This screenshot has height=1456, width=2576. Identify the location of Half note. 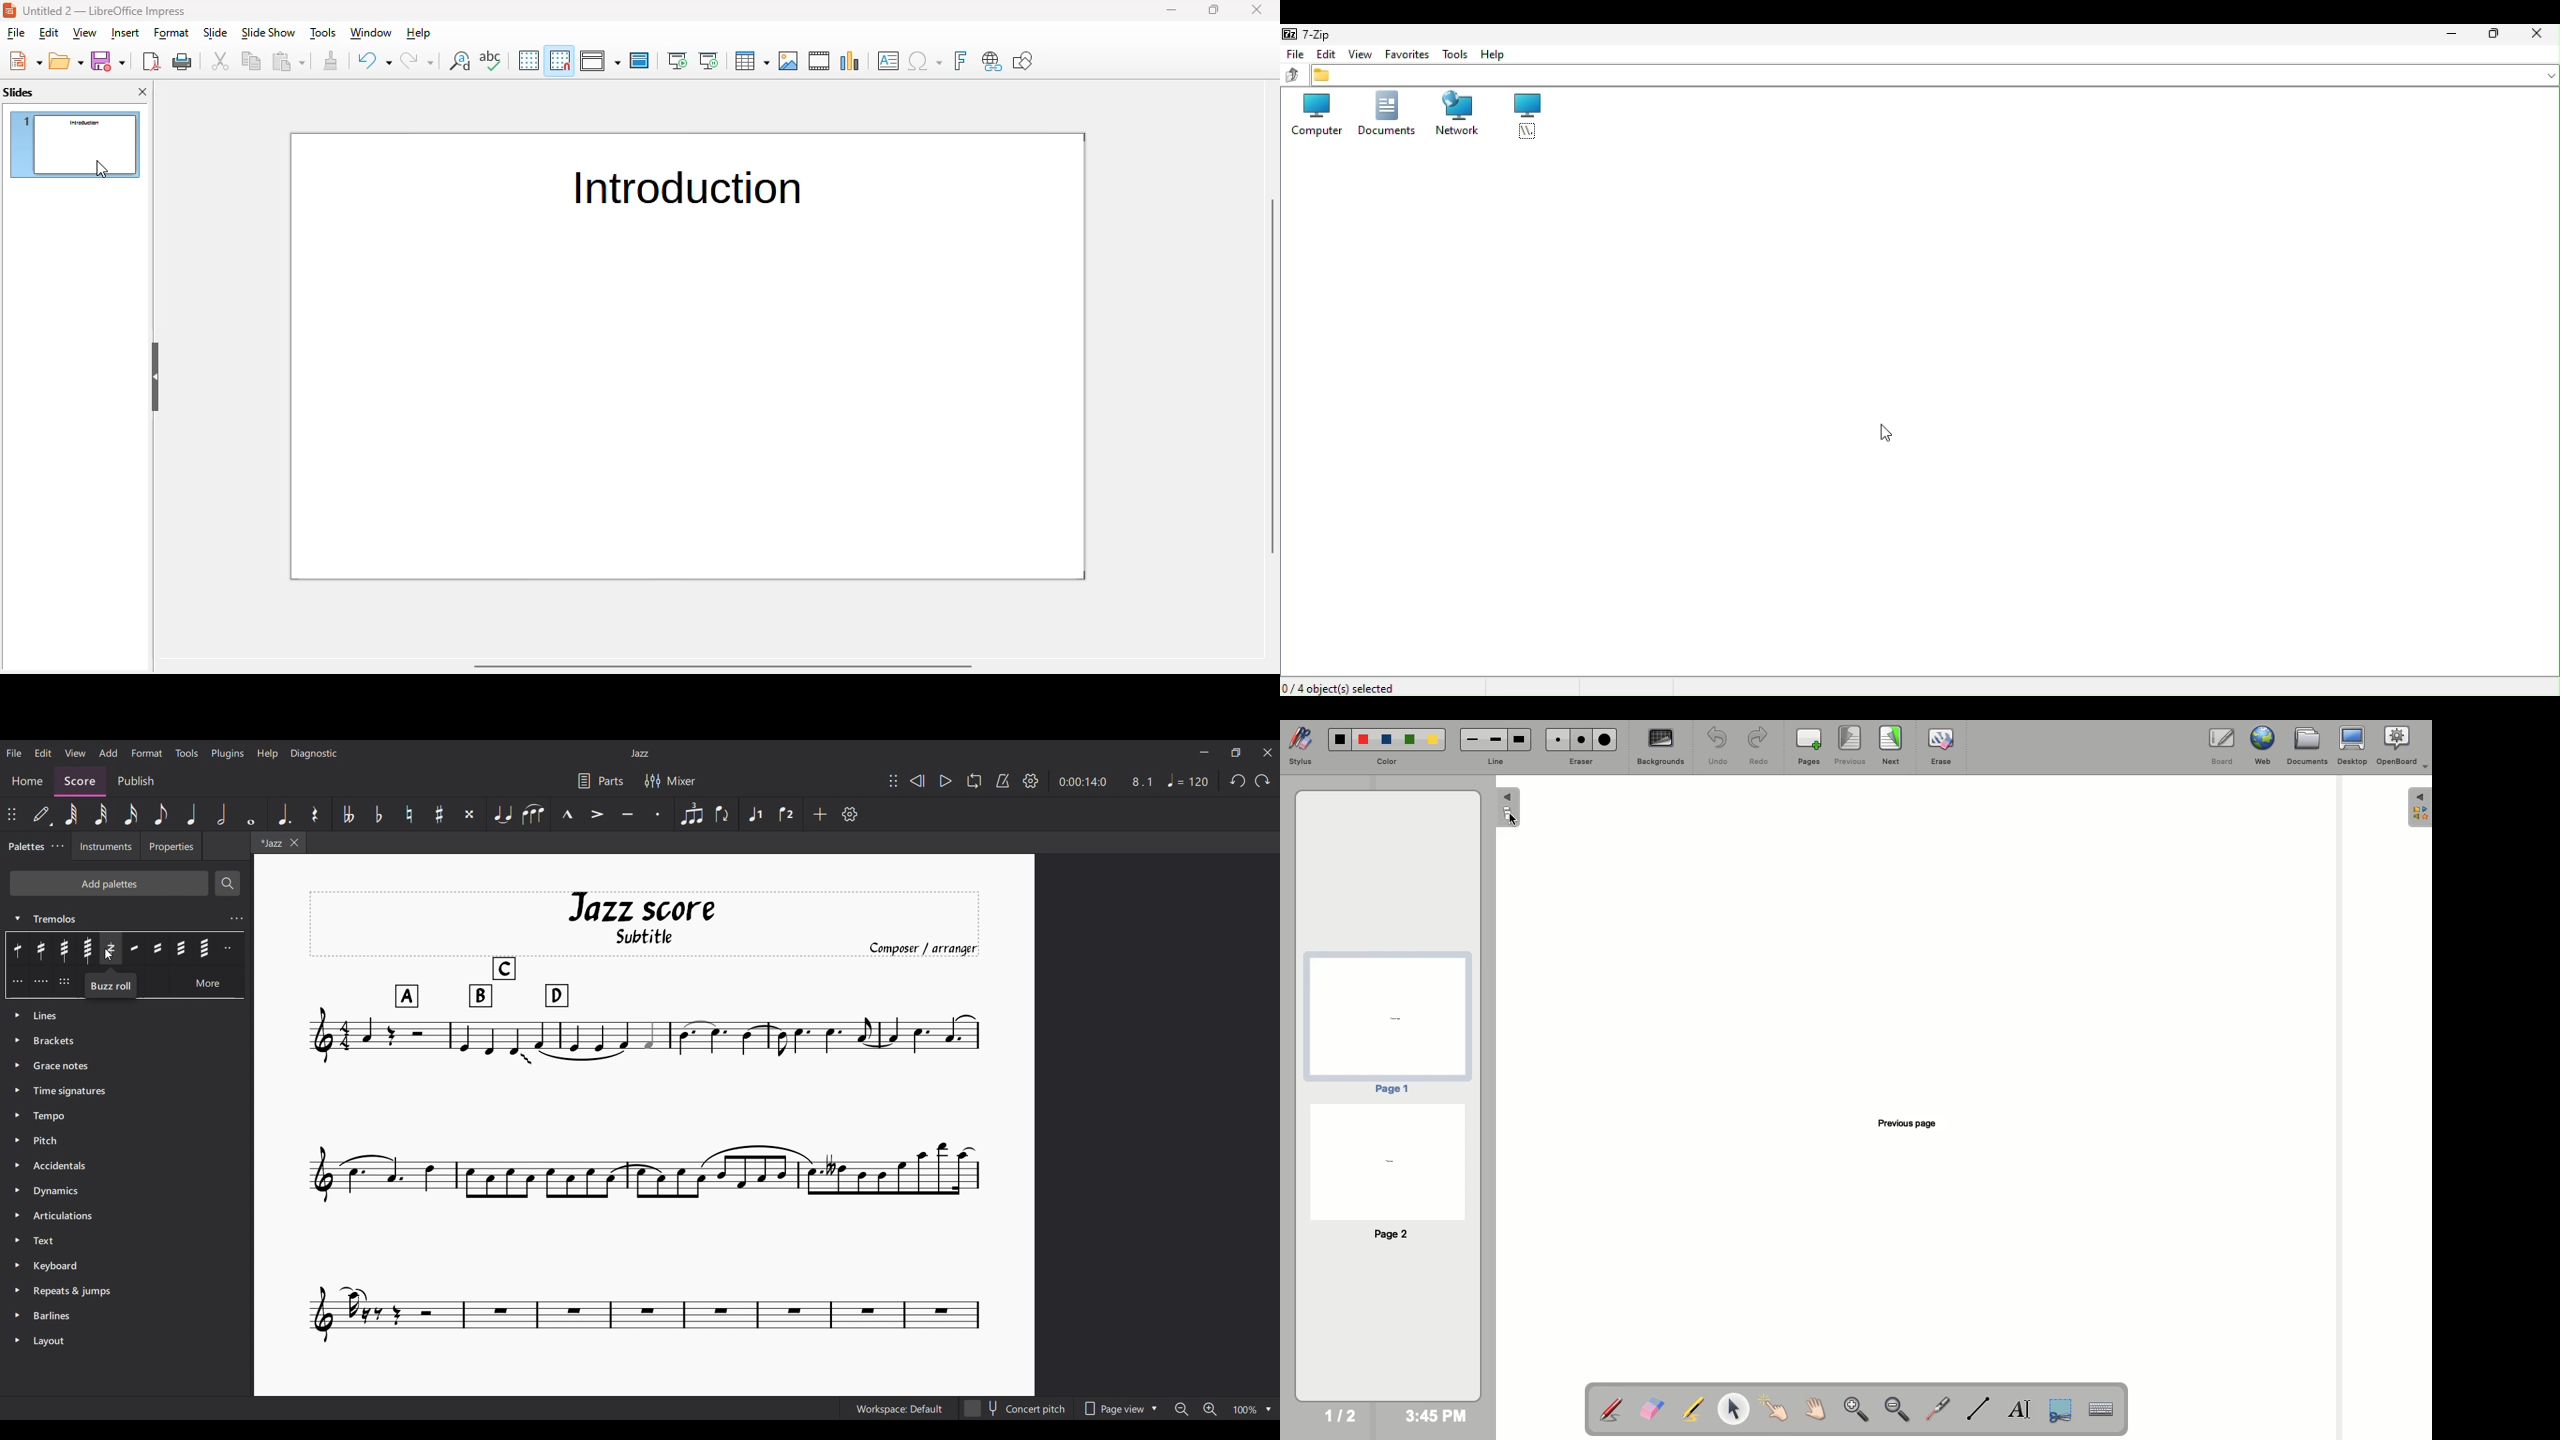
(221, 813).